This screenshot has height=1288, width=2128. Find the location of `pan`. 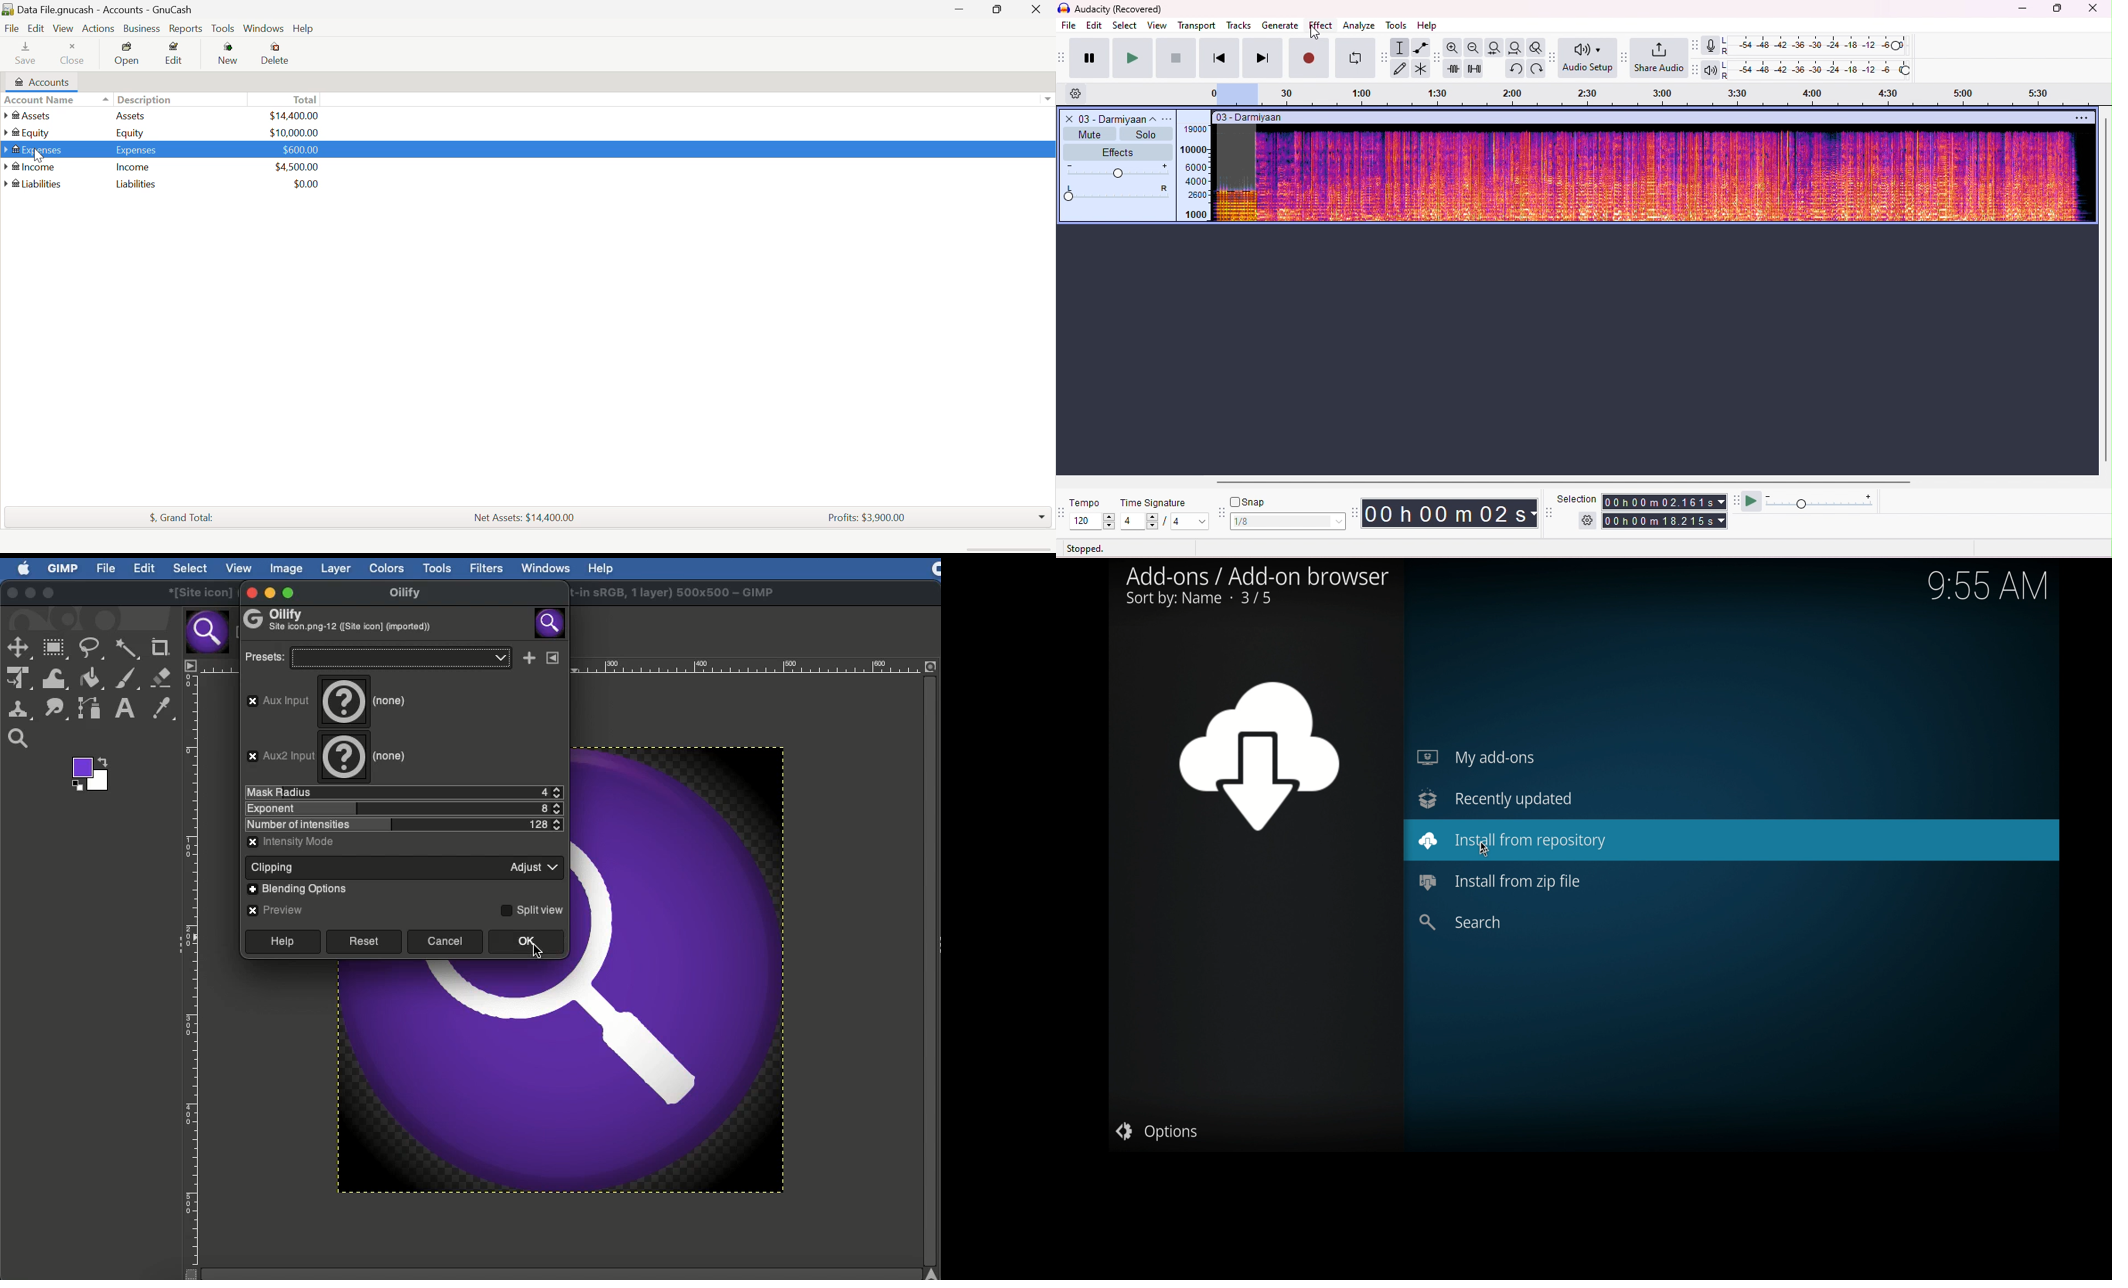

pan is located at coordinates (1117, 194).